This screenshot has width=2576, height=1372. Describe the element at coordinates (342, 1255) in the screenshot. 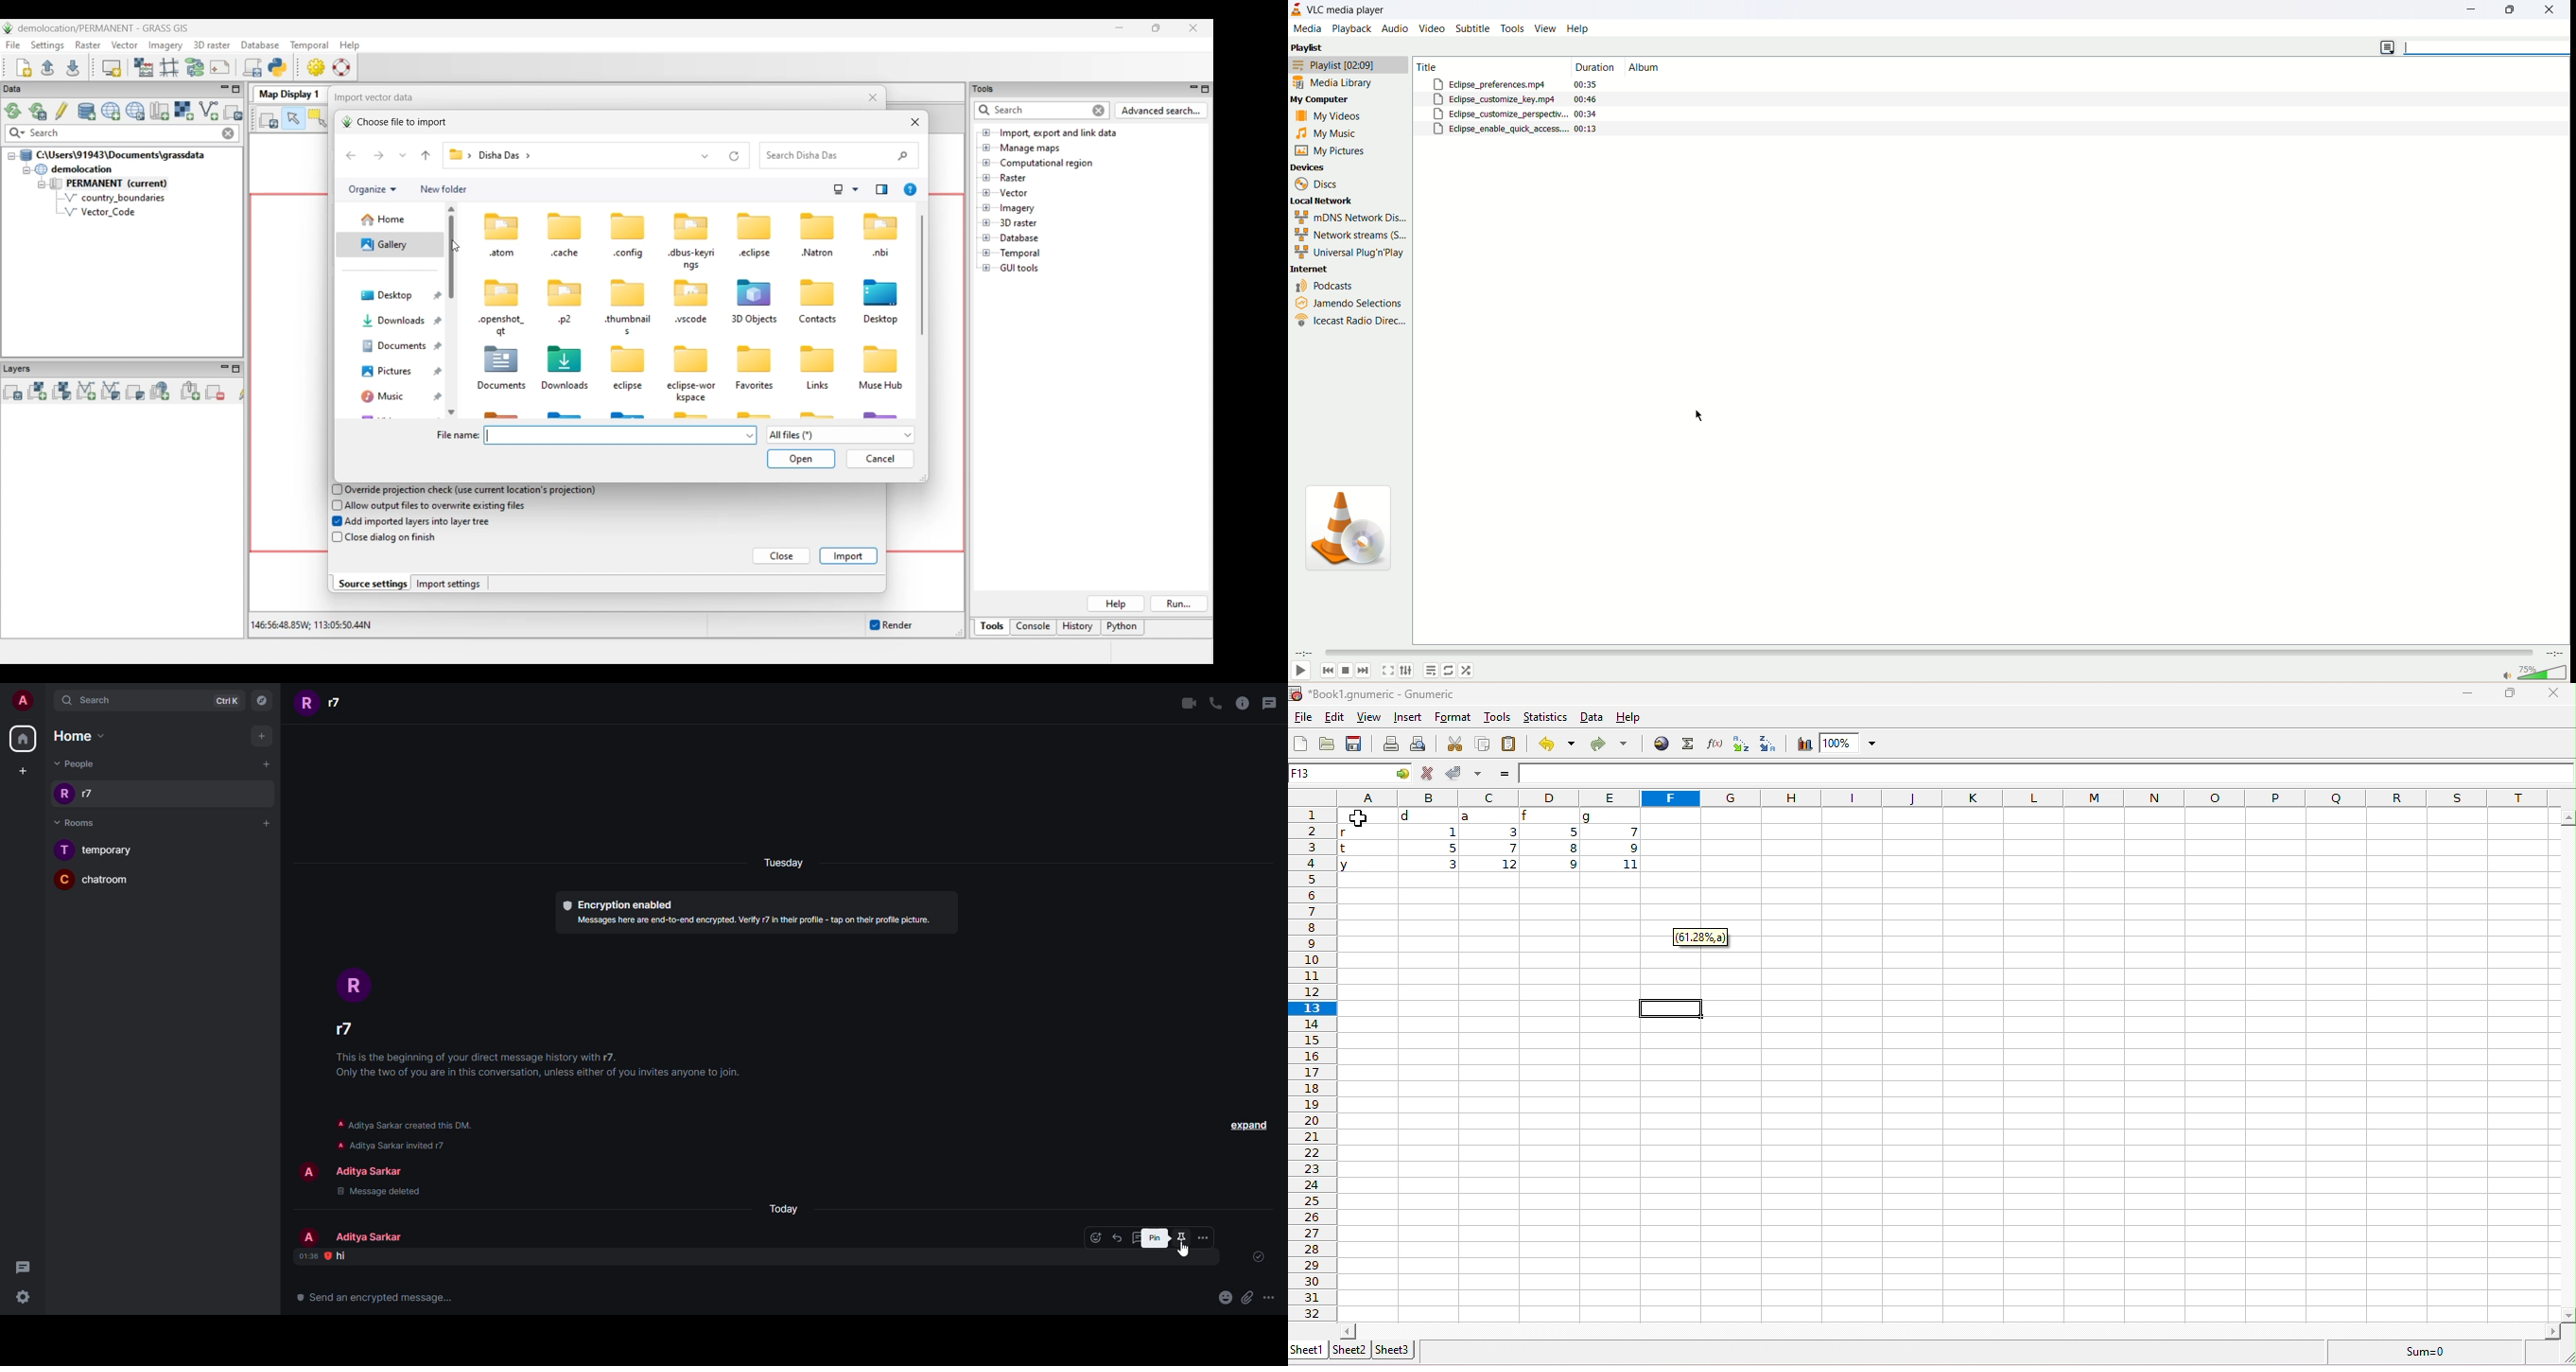

I see `message` at that location.